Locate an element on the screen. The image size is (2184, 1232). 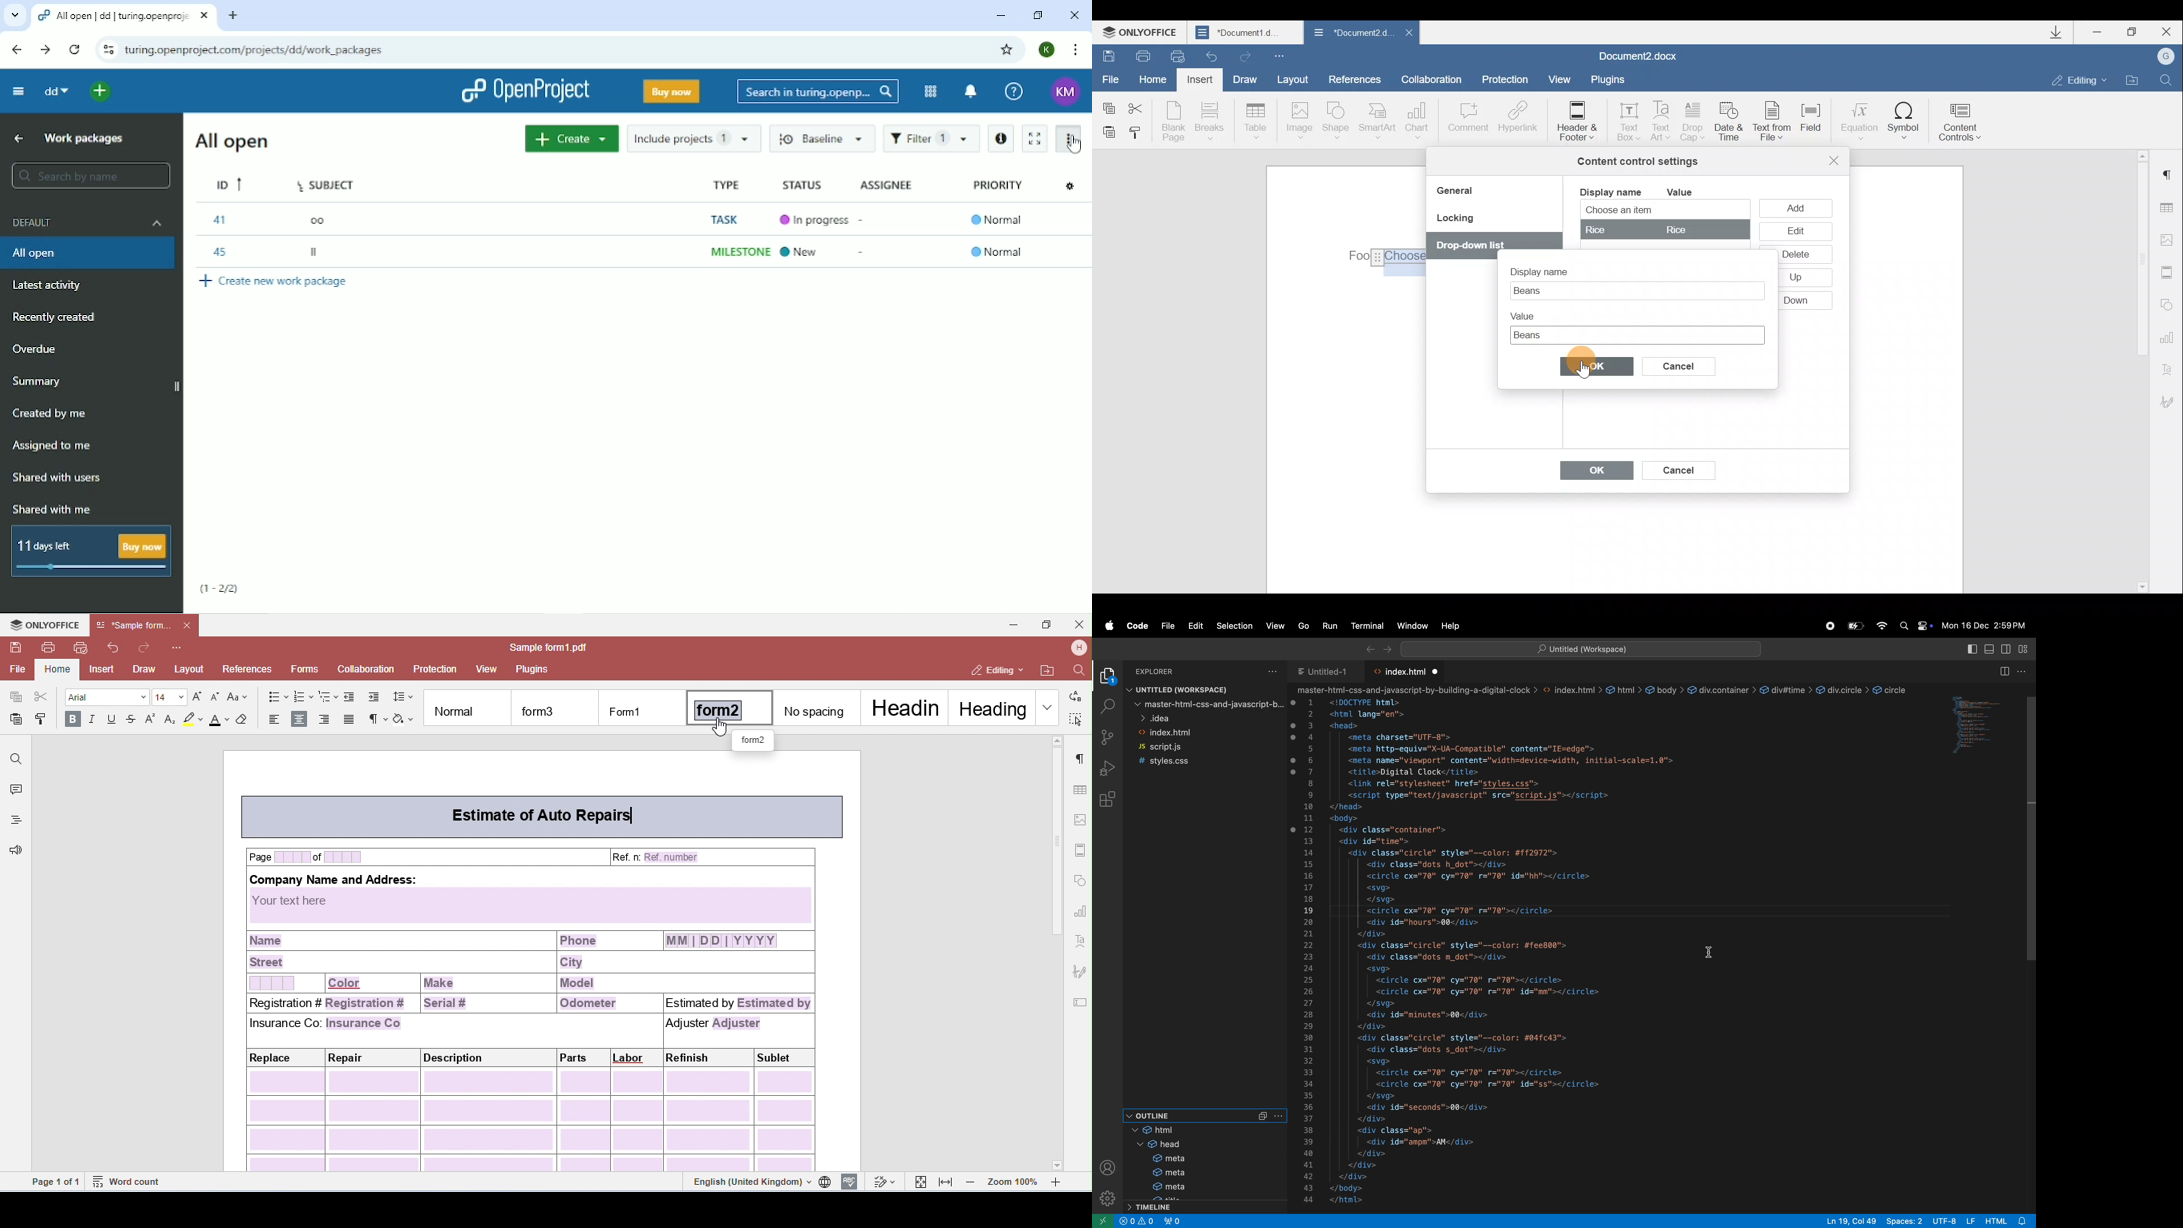
More actions is located at coordinates (1070, 139).